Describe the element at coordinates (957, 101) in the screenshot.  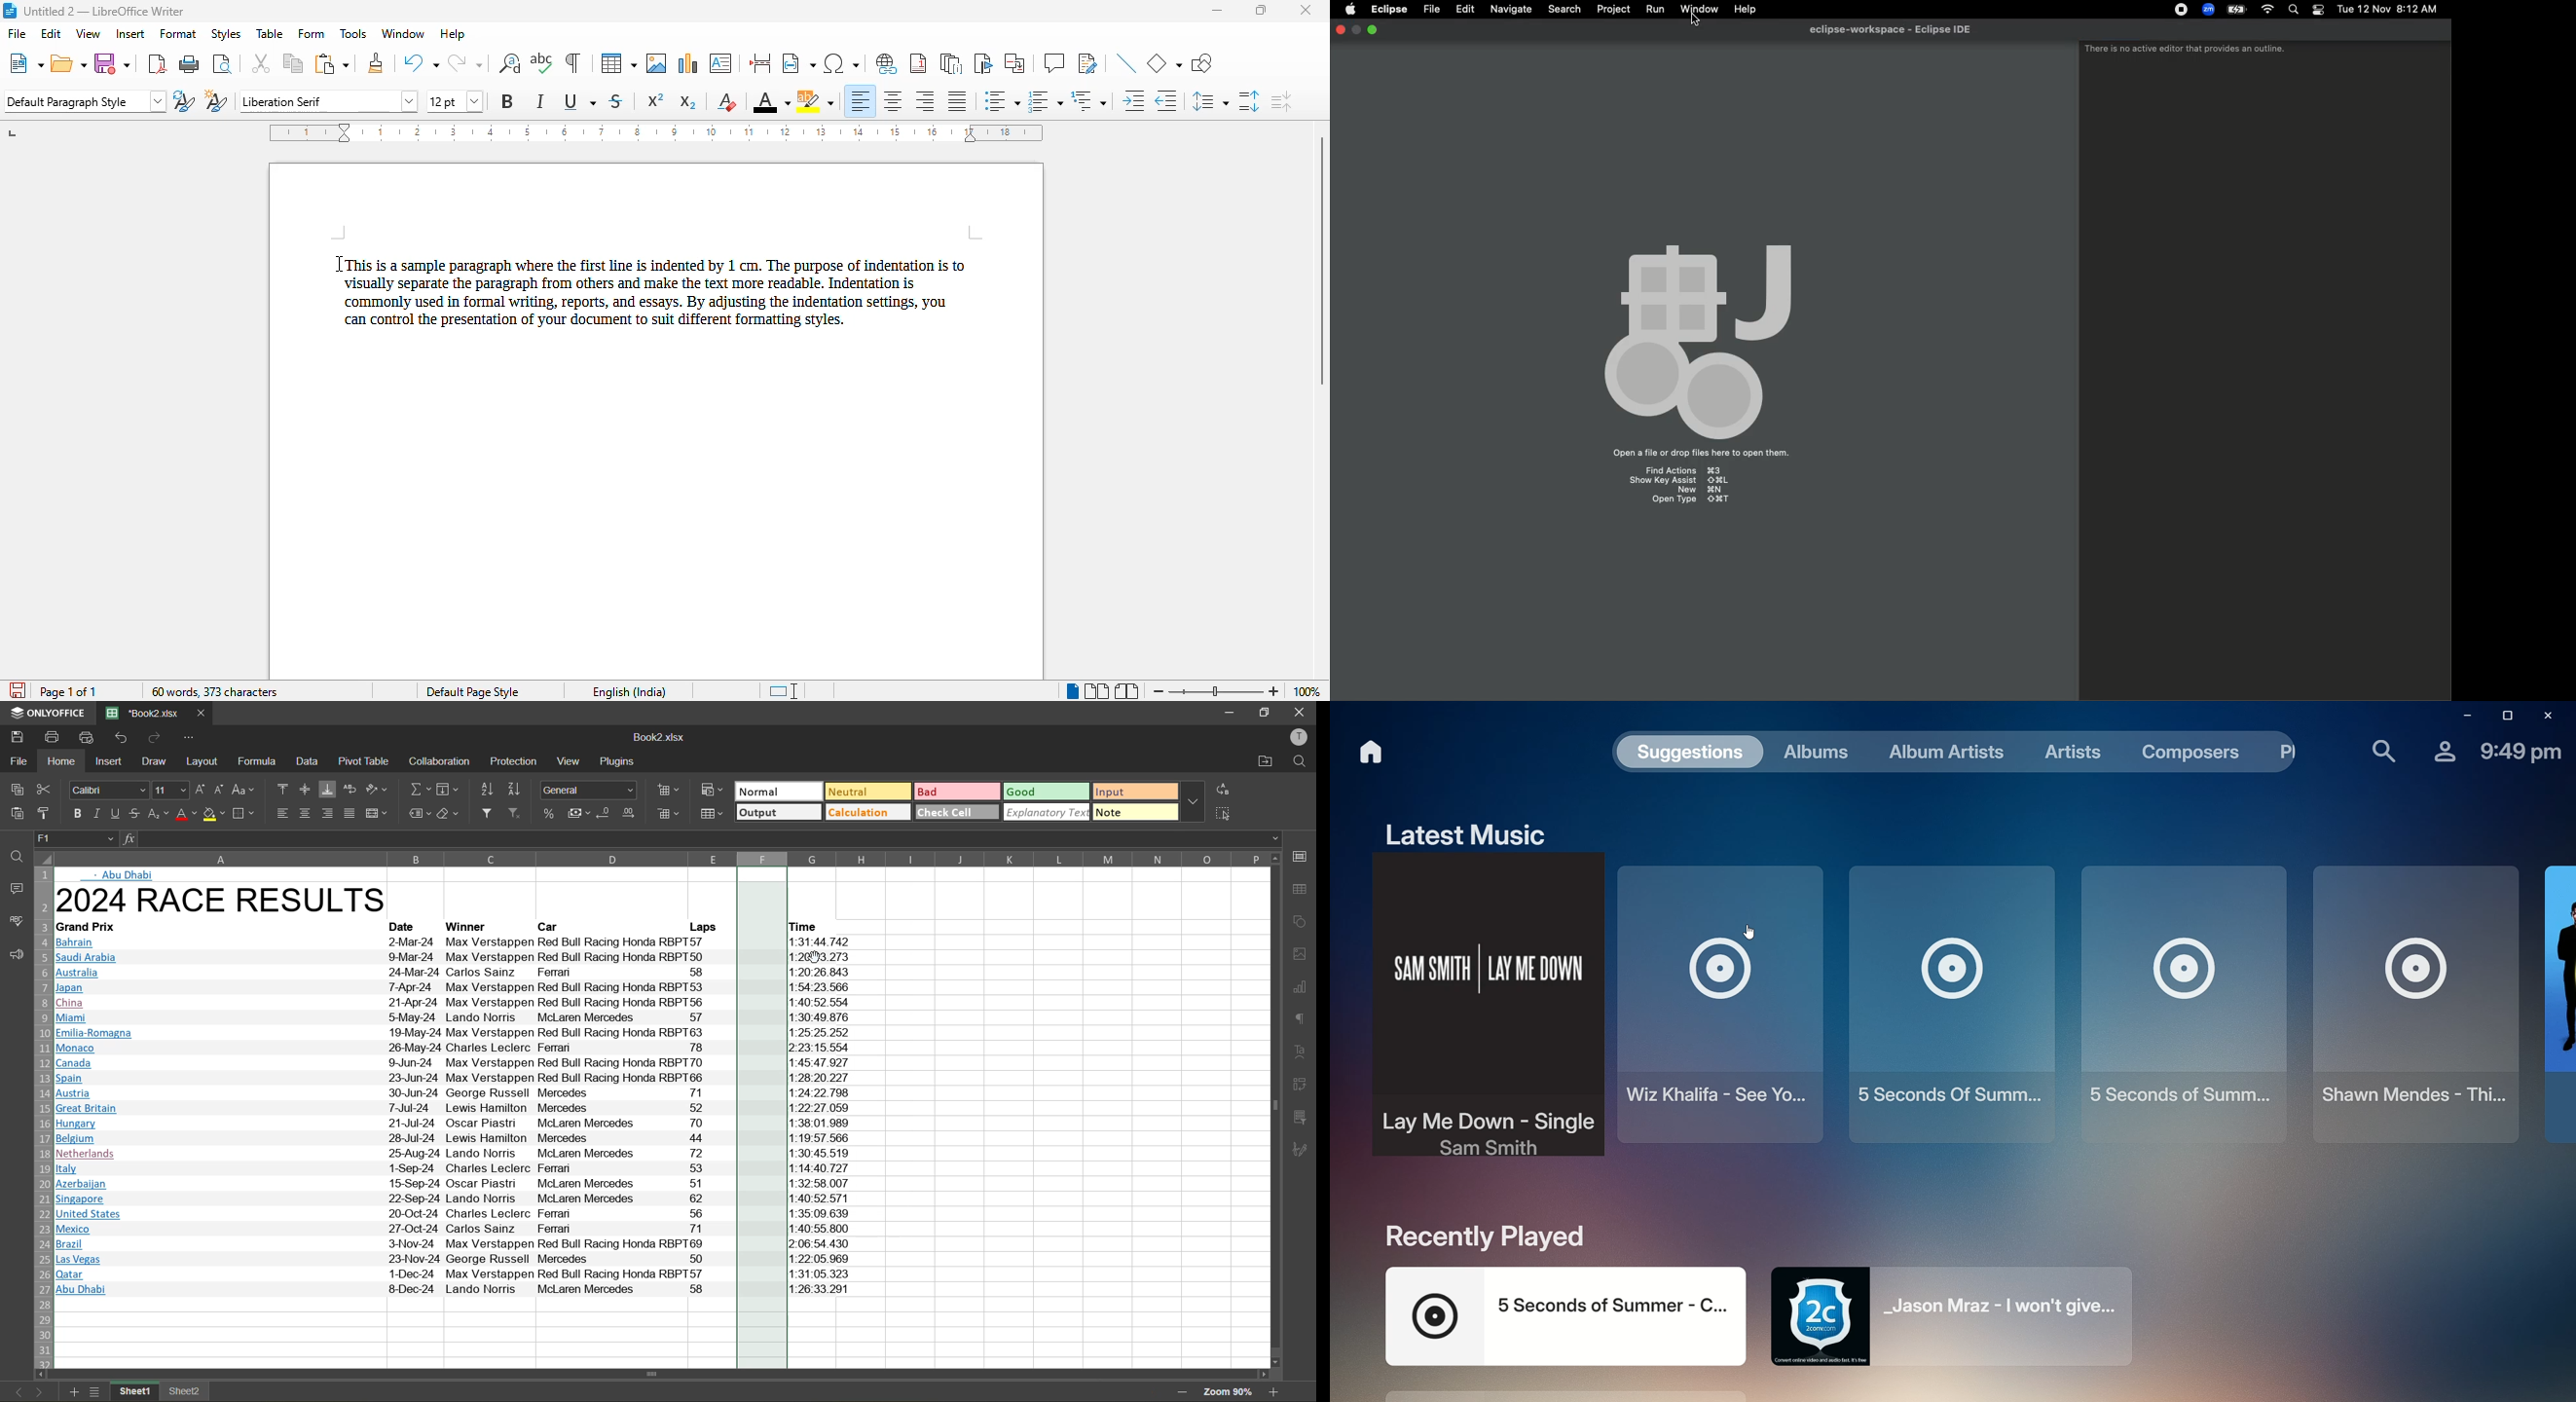
I see `justified` at that location.